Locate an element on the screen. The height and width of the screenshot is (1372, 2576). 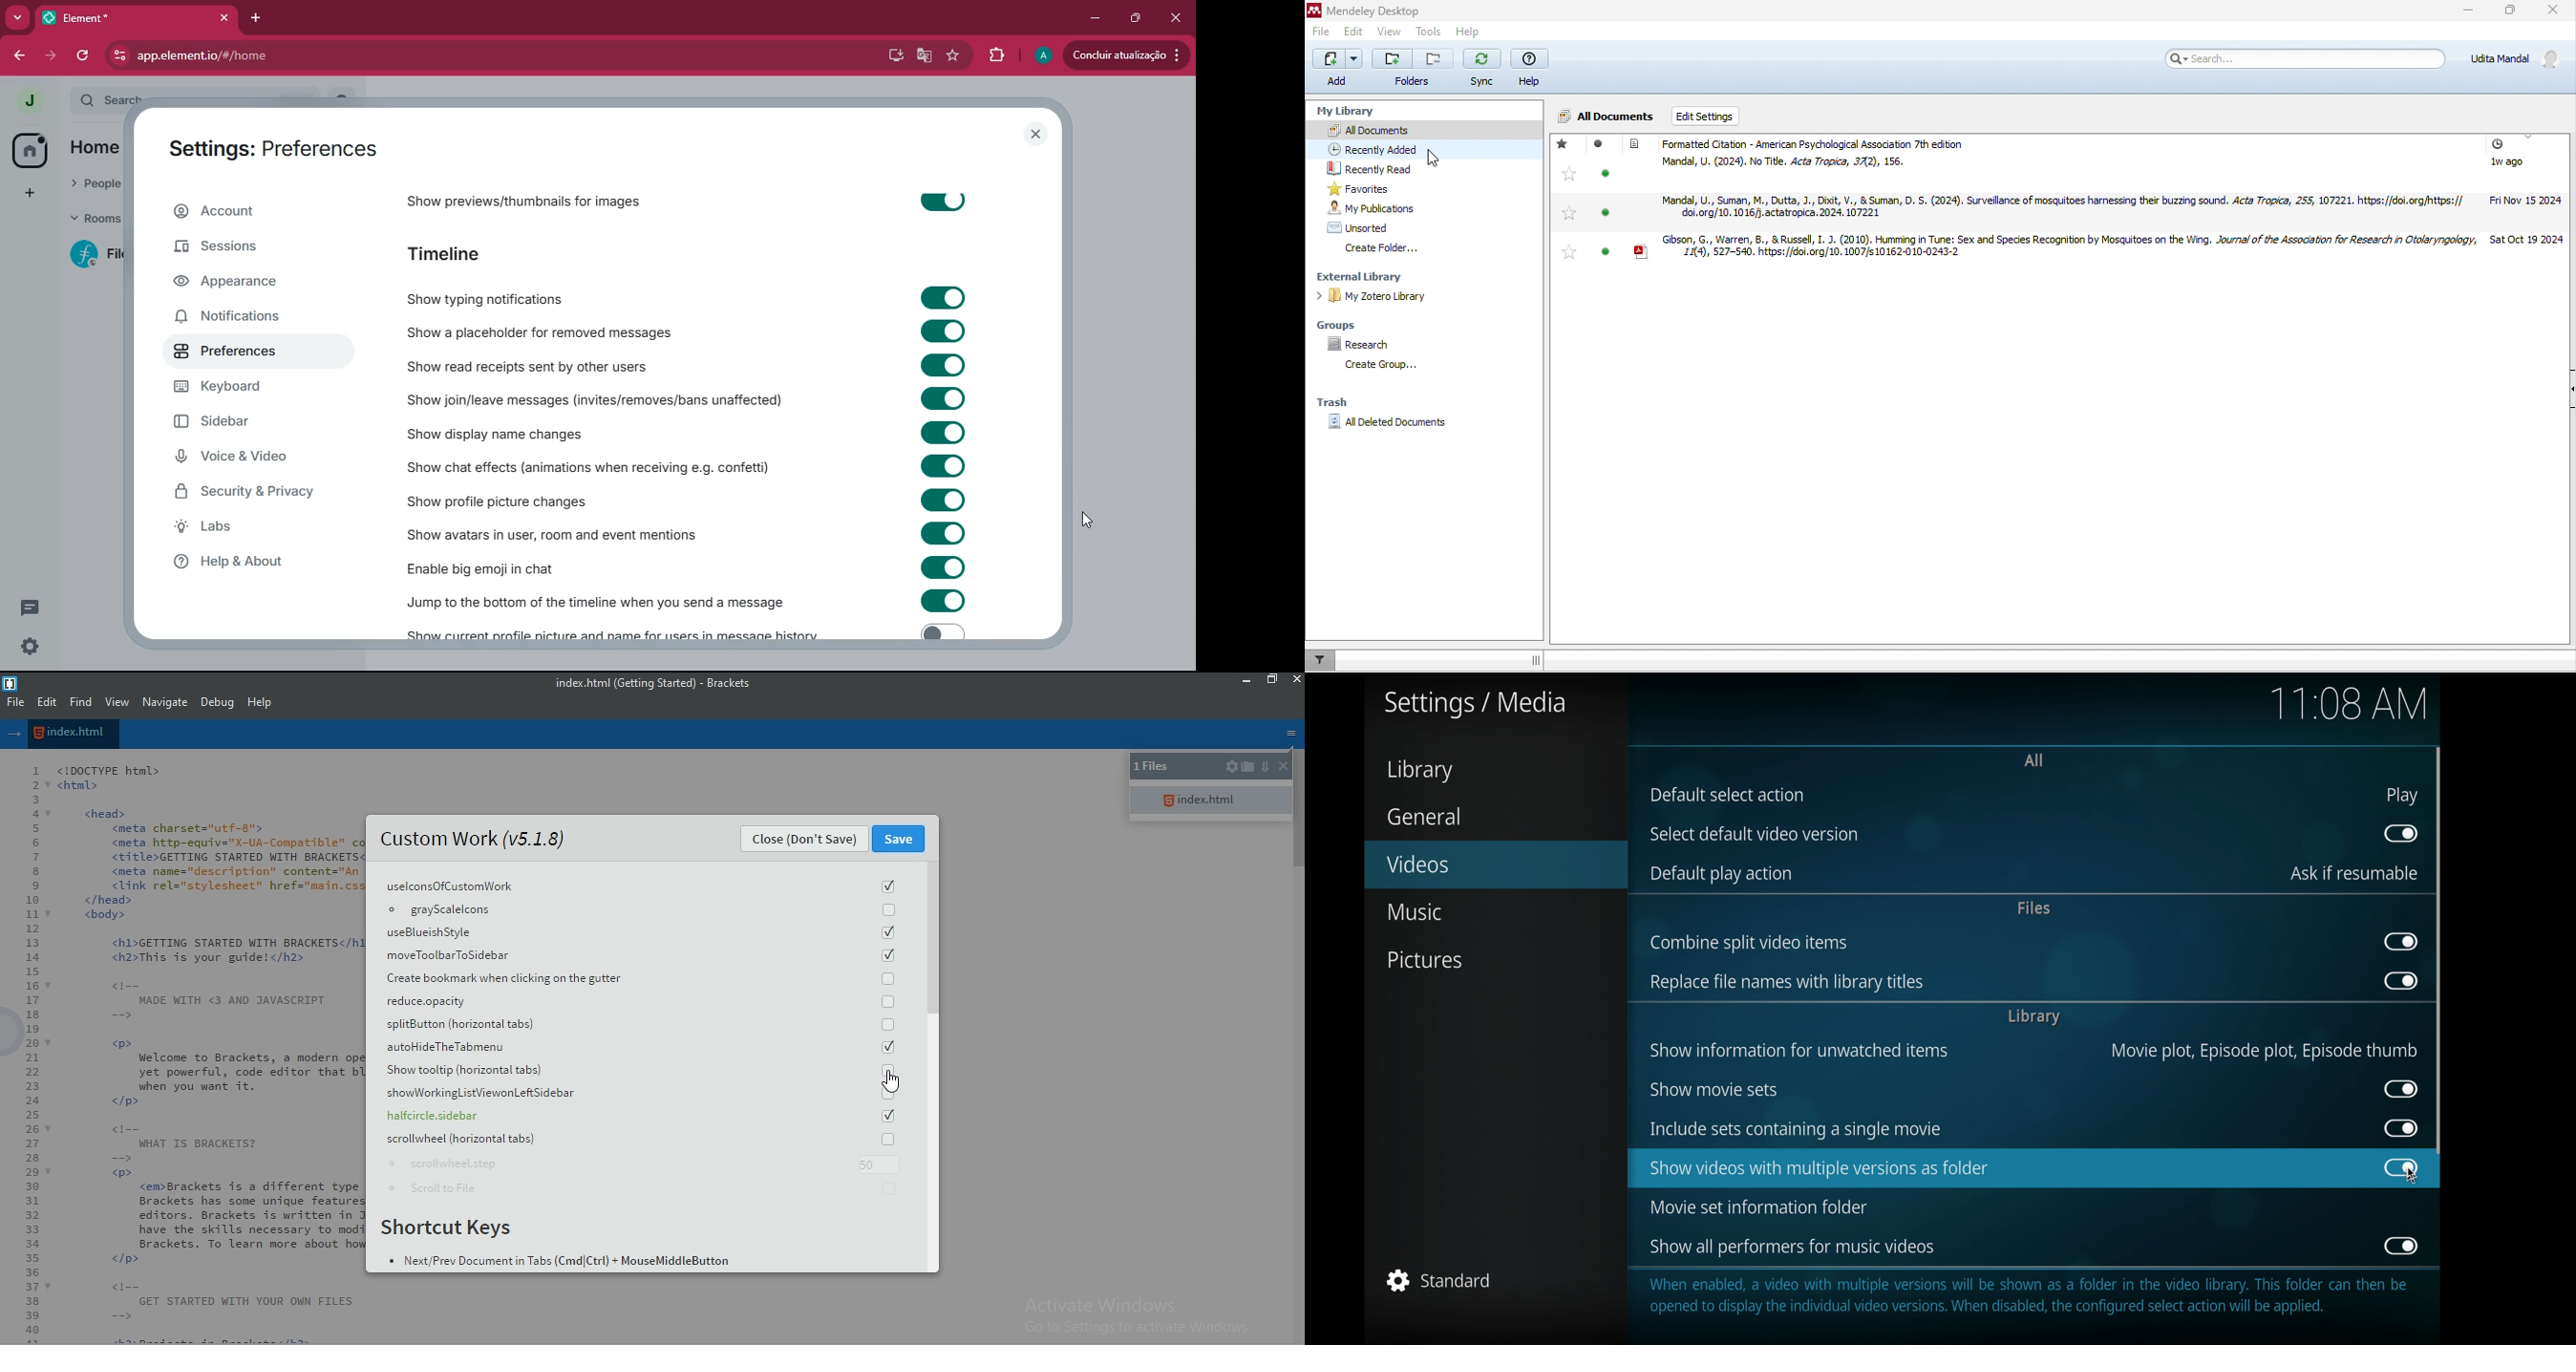
library is located at coordinates (2034, 1017).